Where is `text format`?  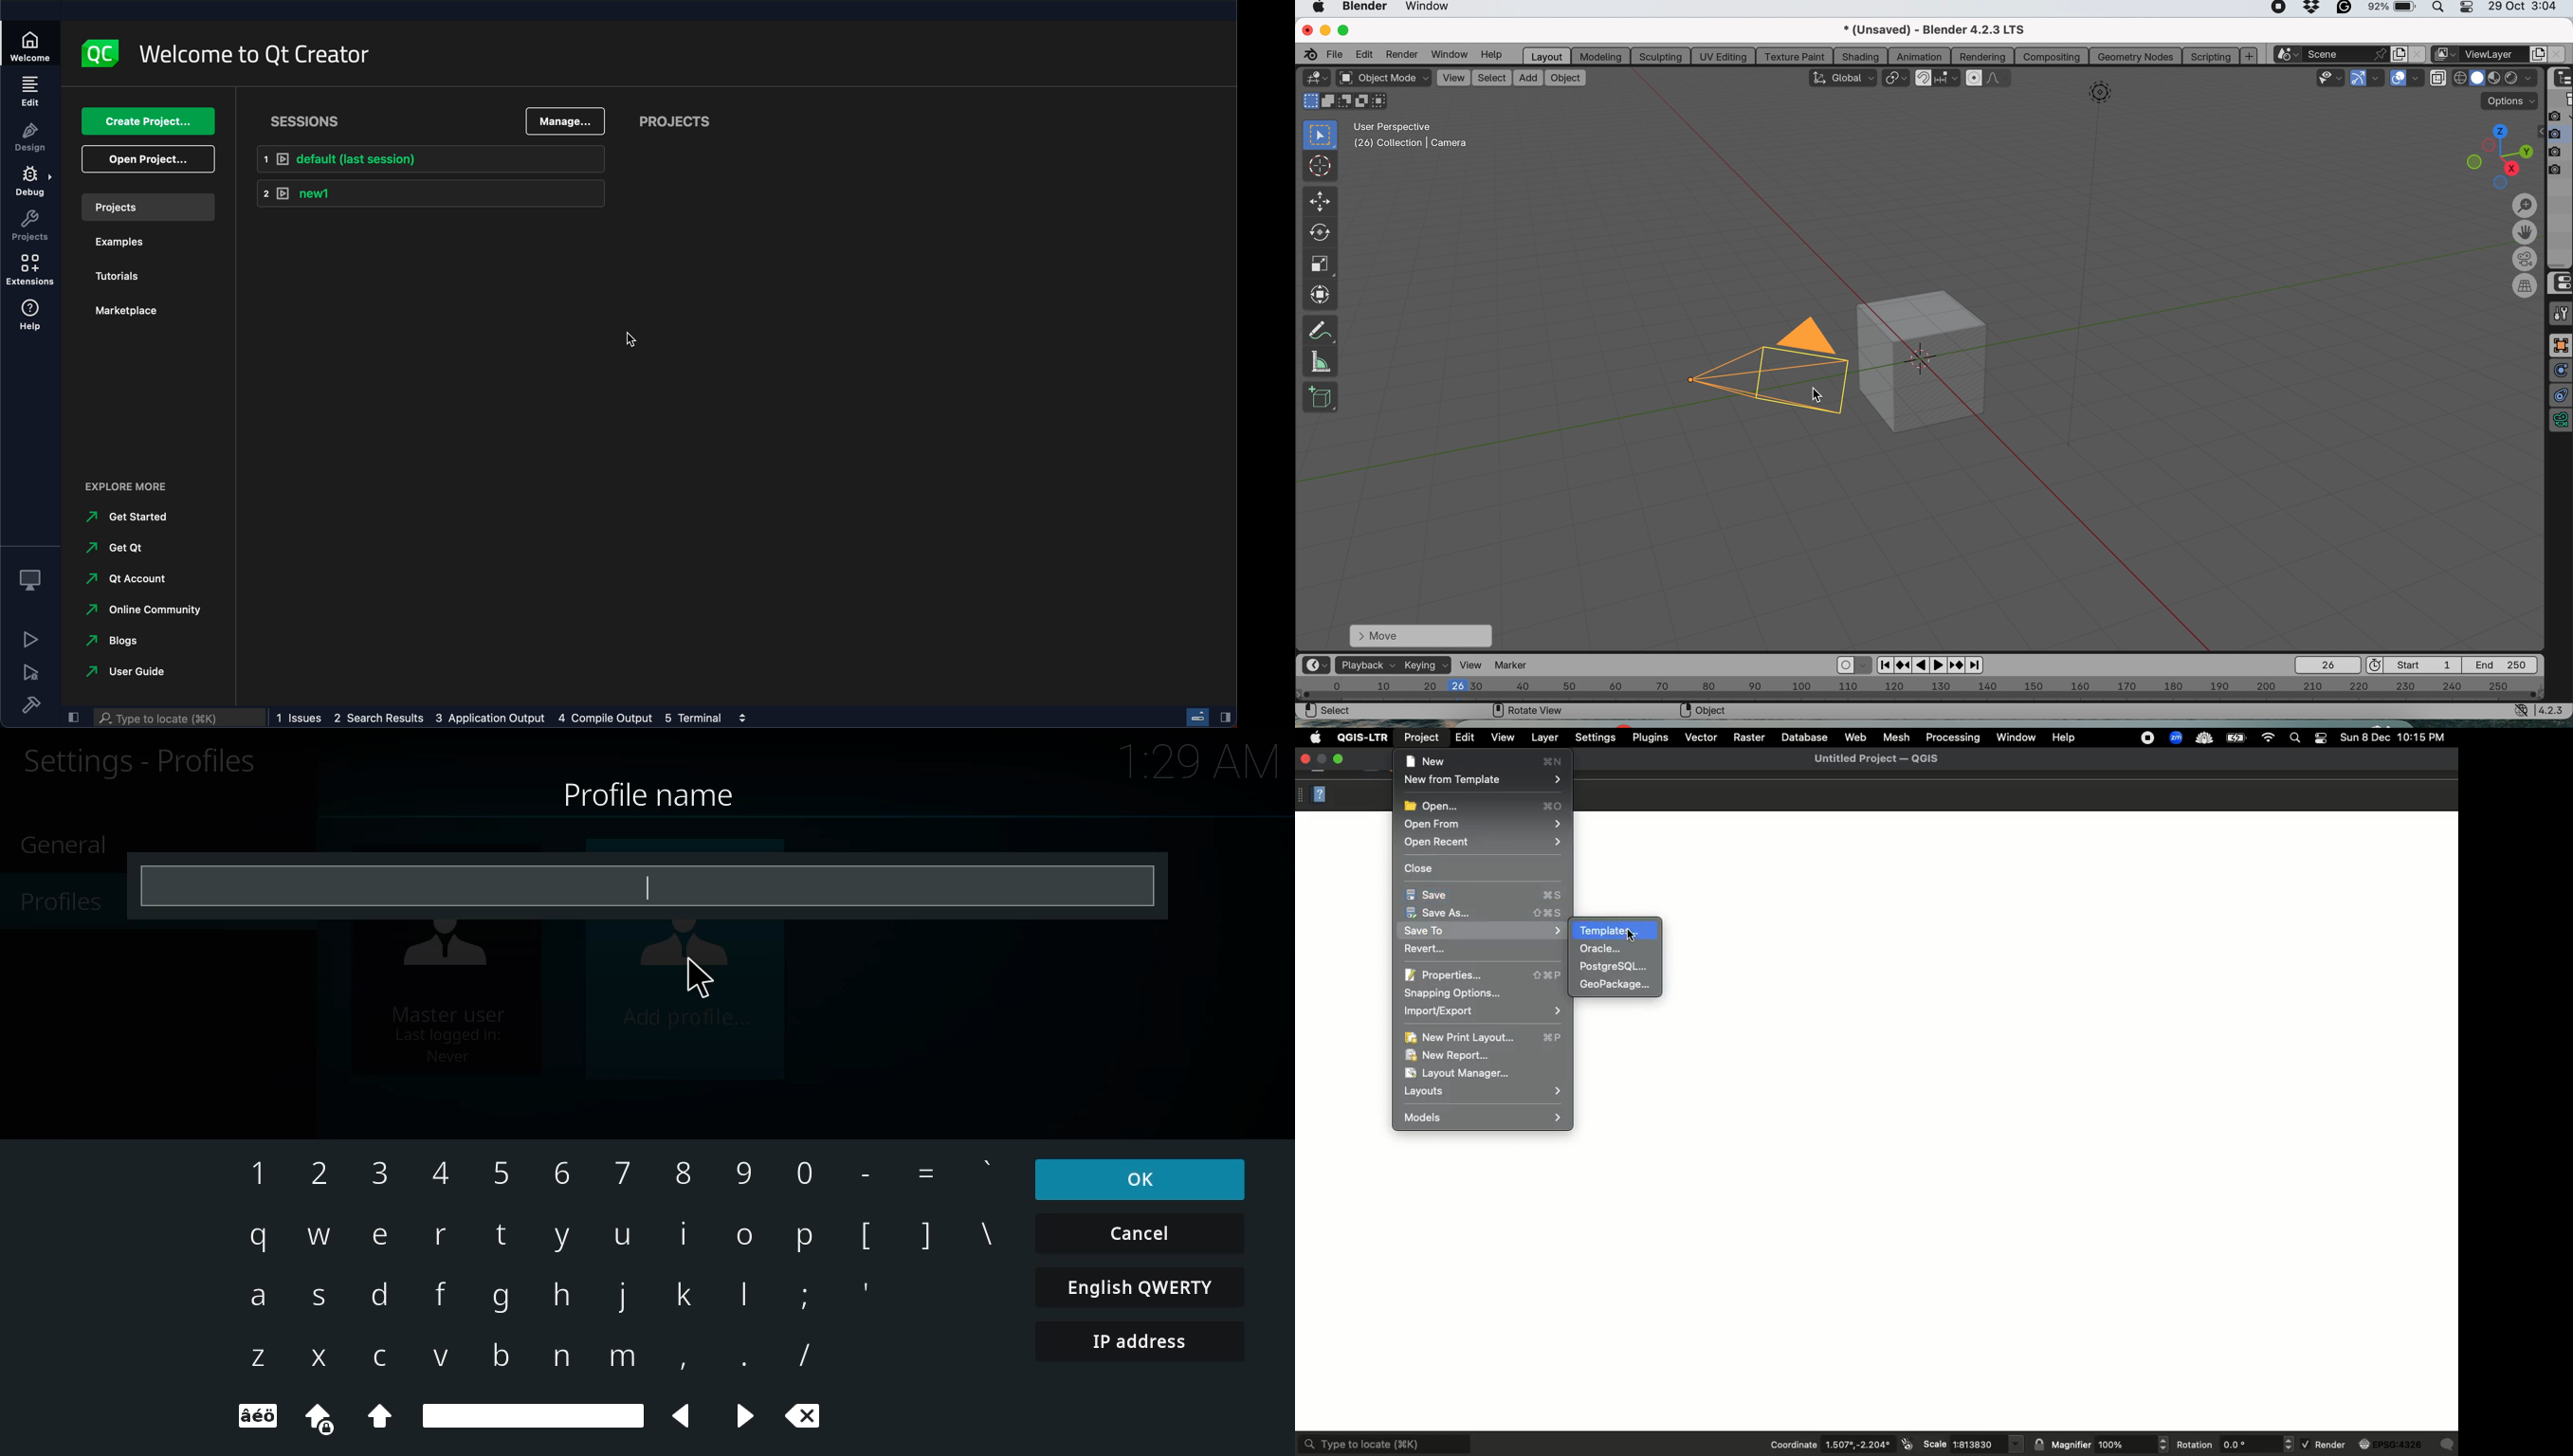 text format is located at coordinates (251, 1417).